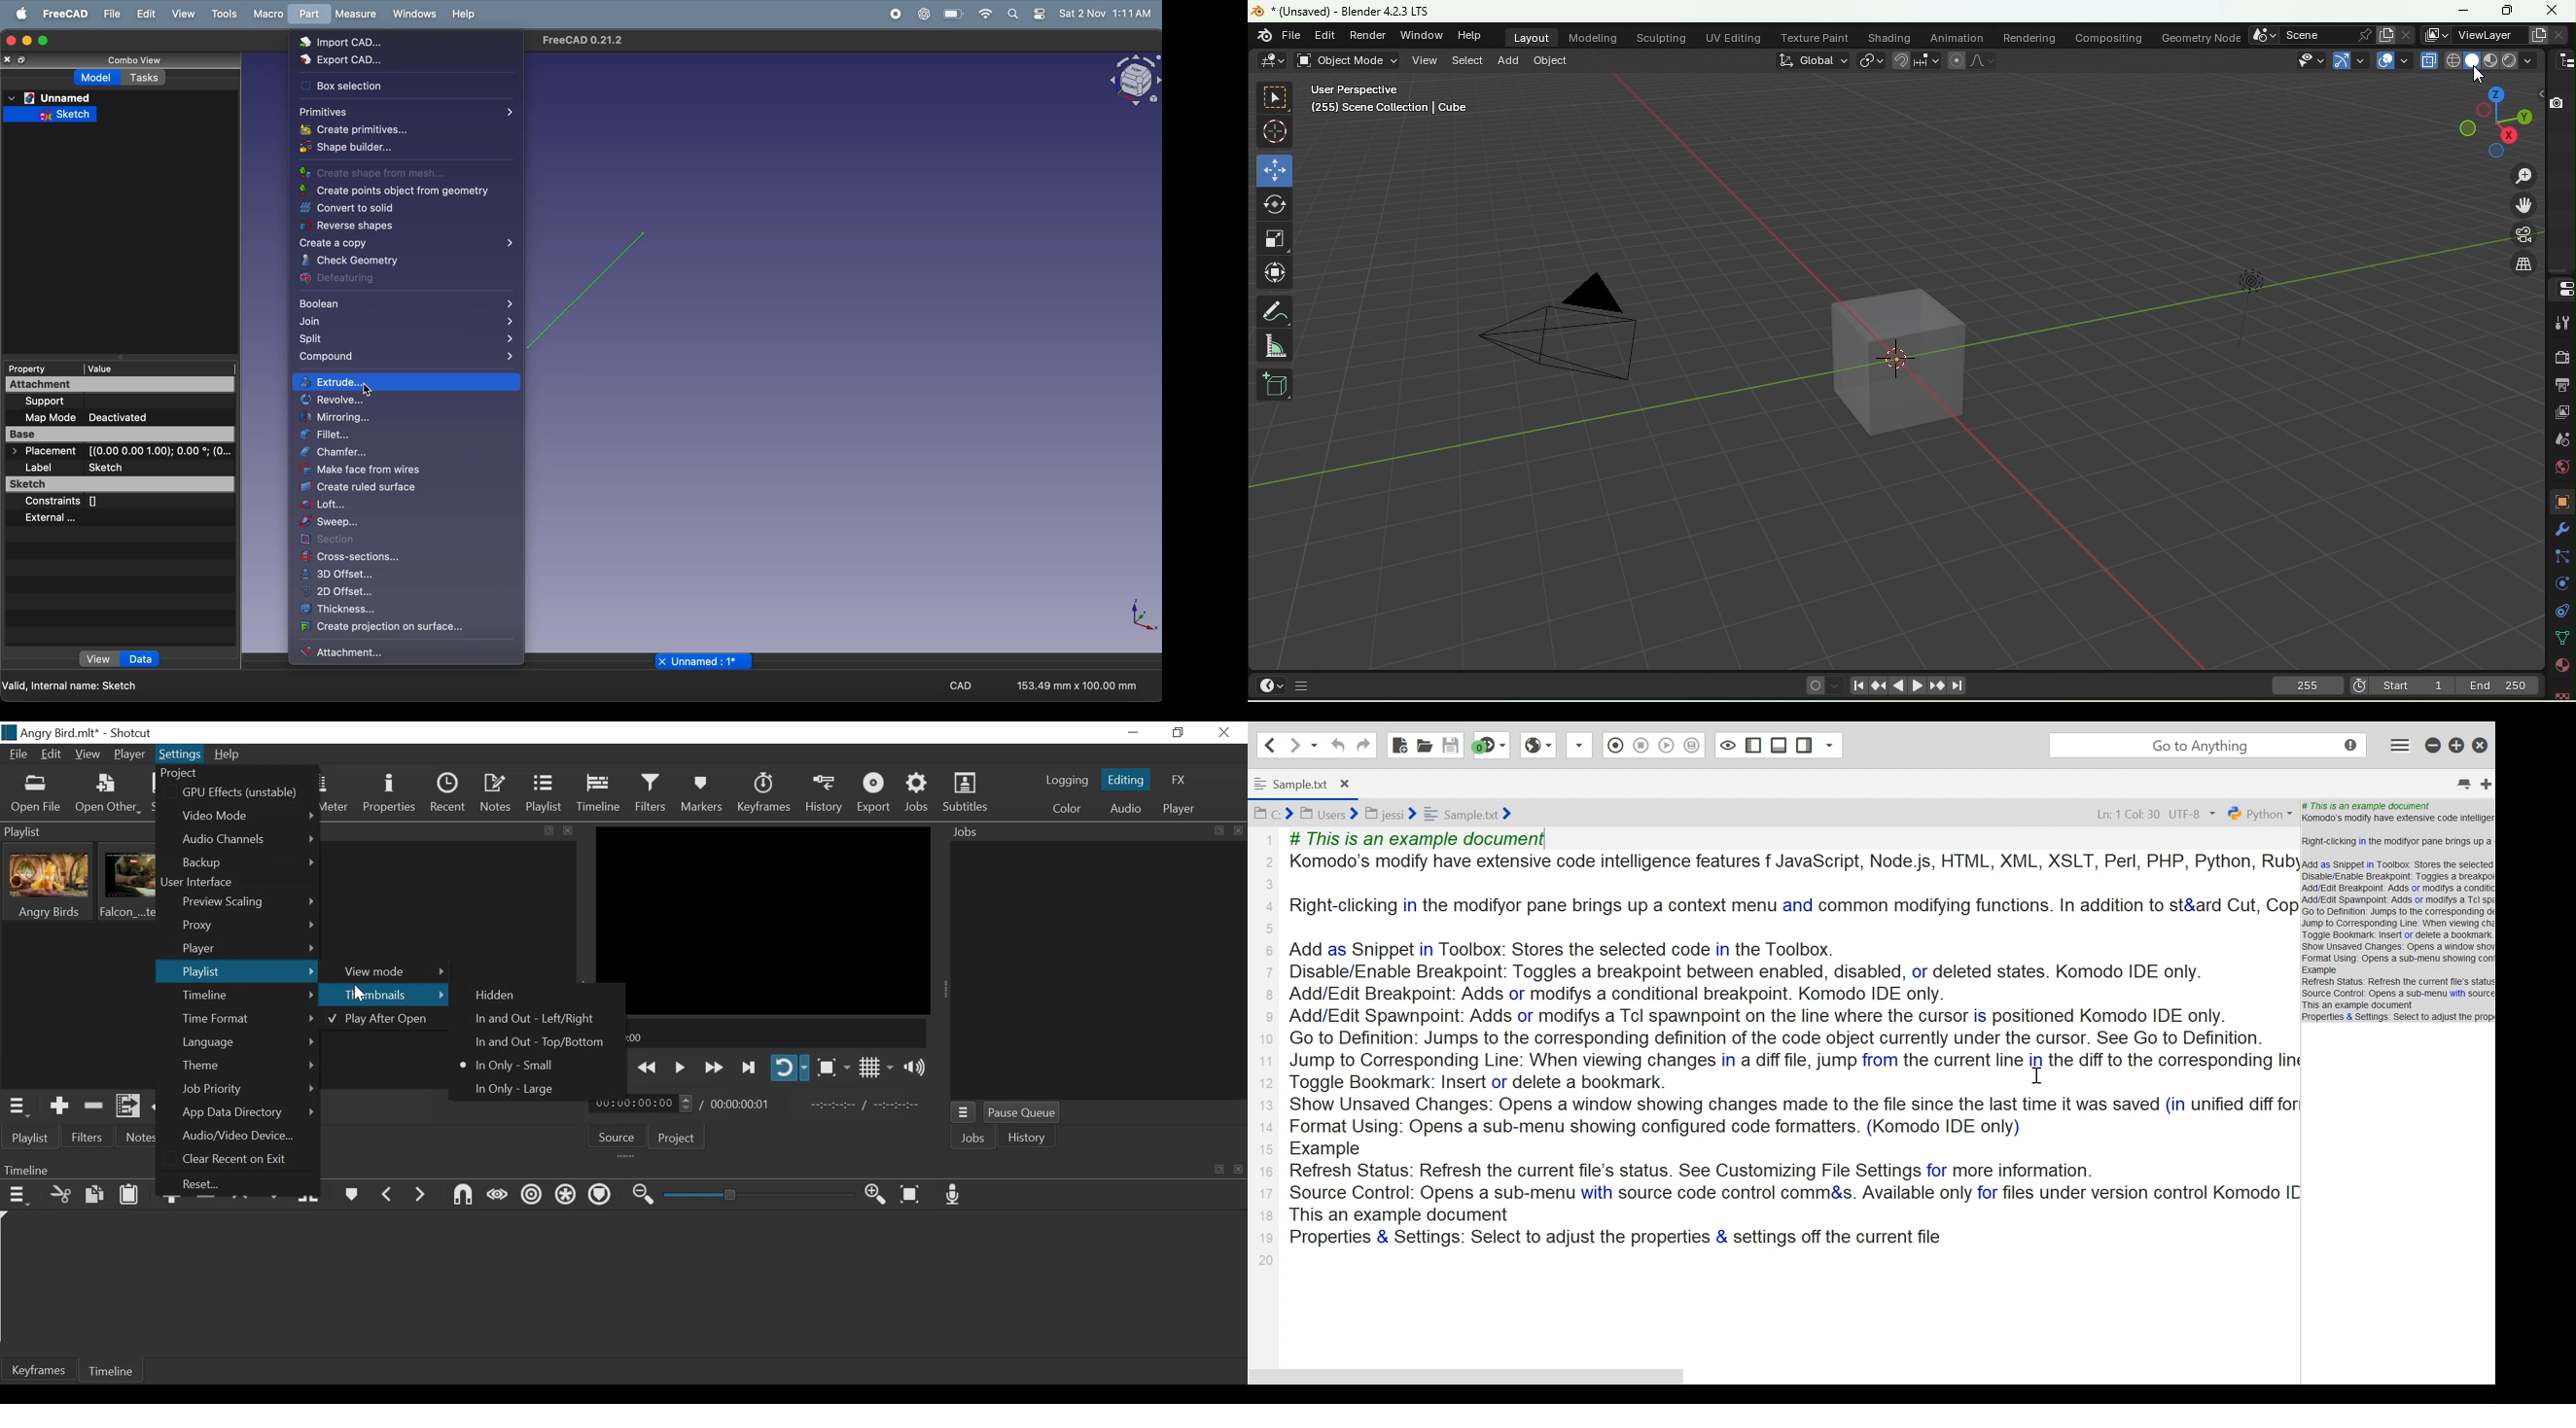 The height and width of the screenshot is (1428, 2576). Describe the element at coordinates (141, 60) in the screenshot. I see `combo view` at that location.